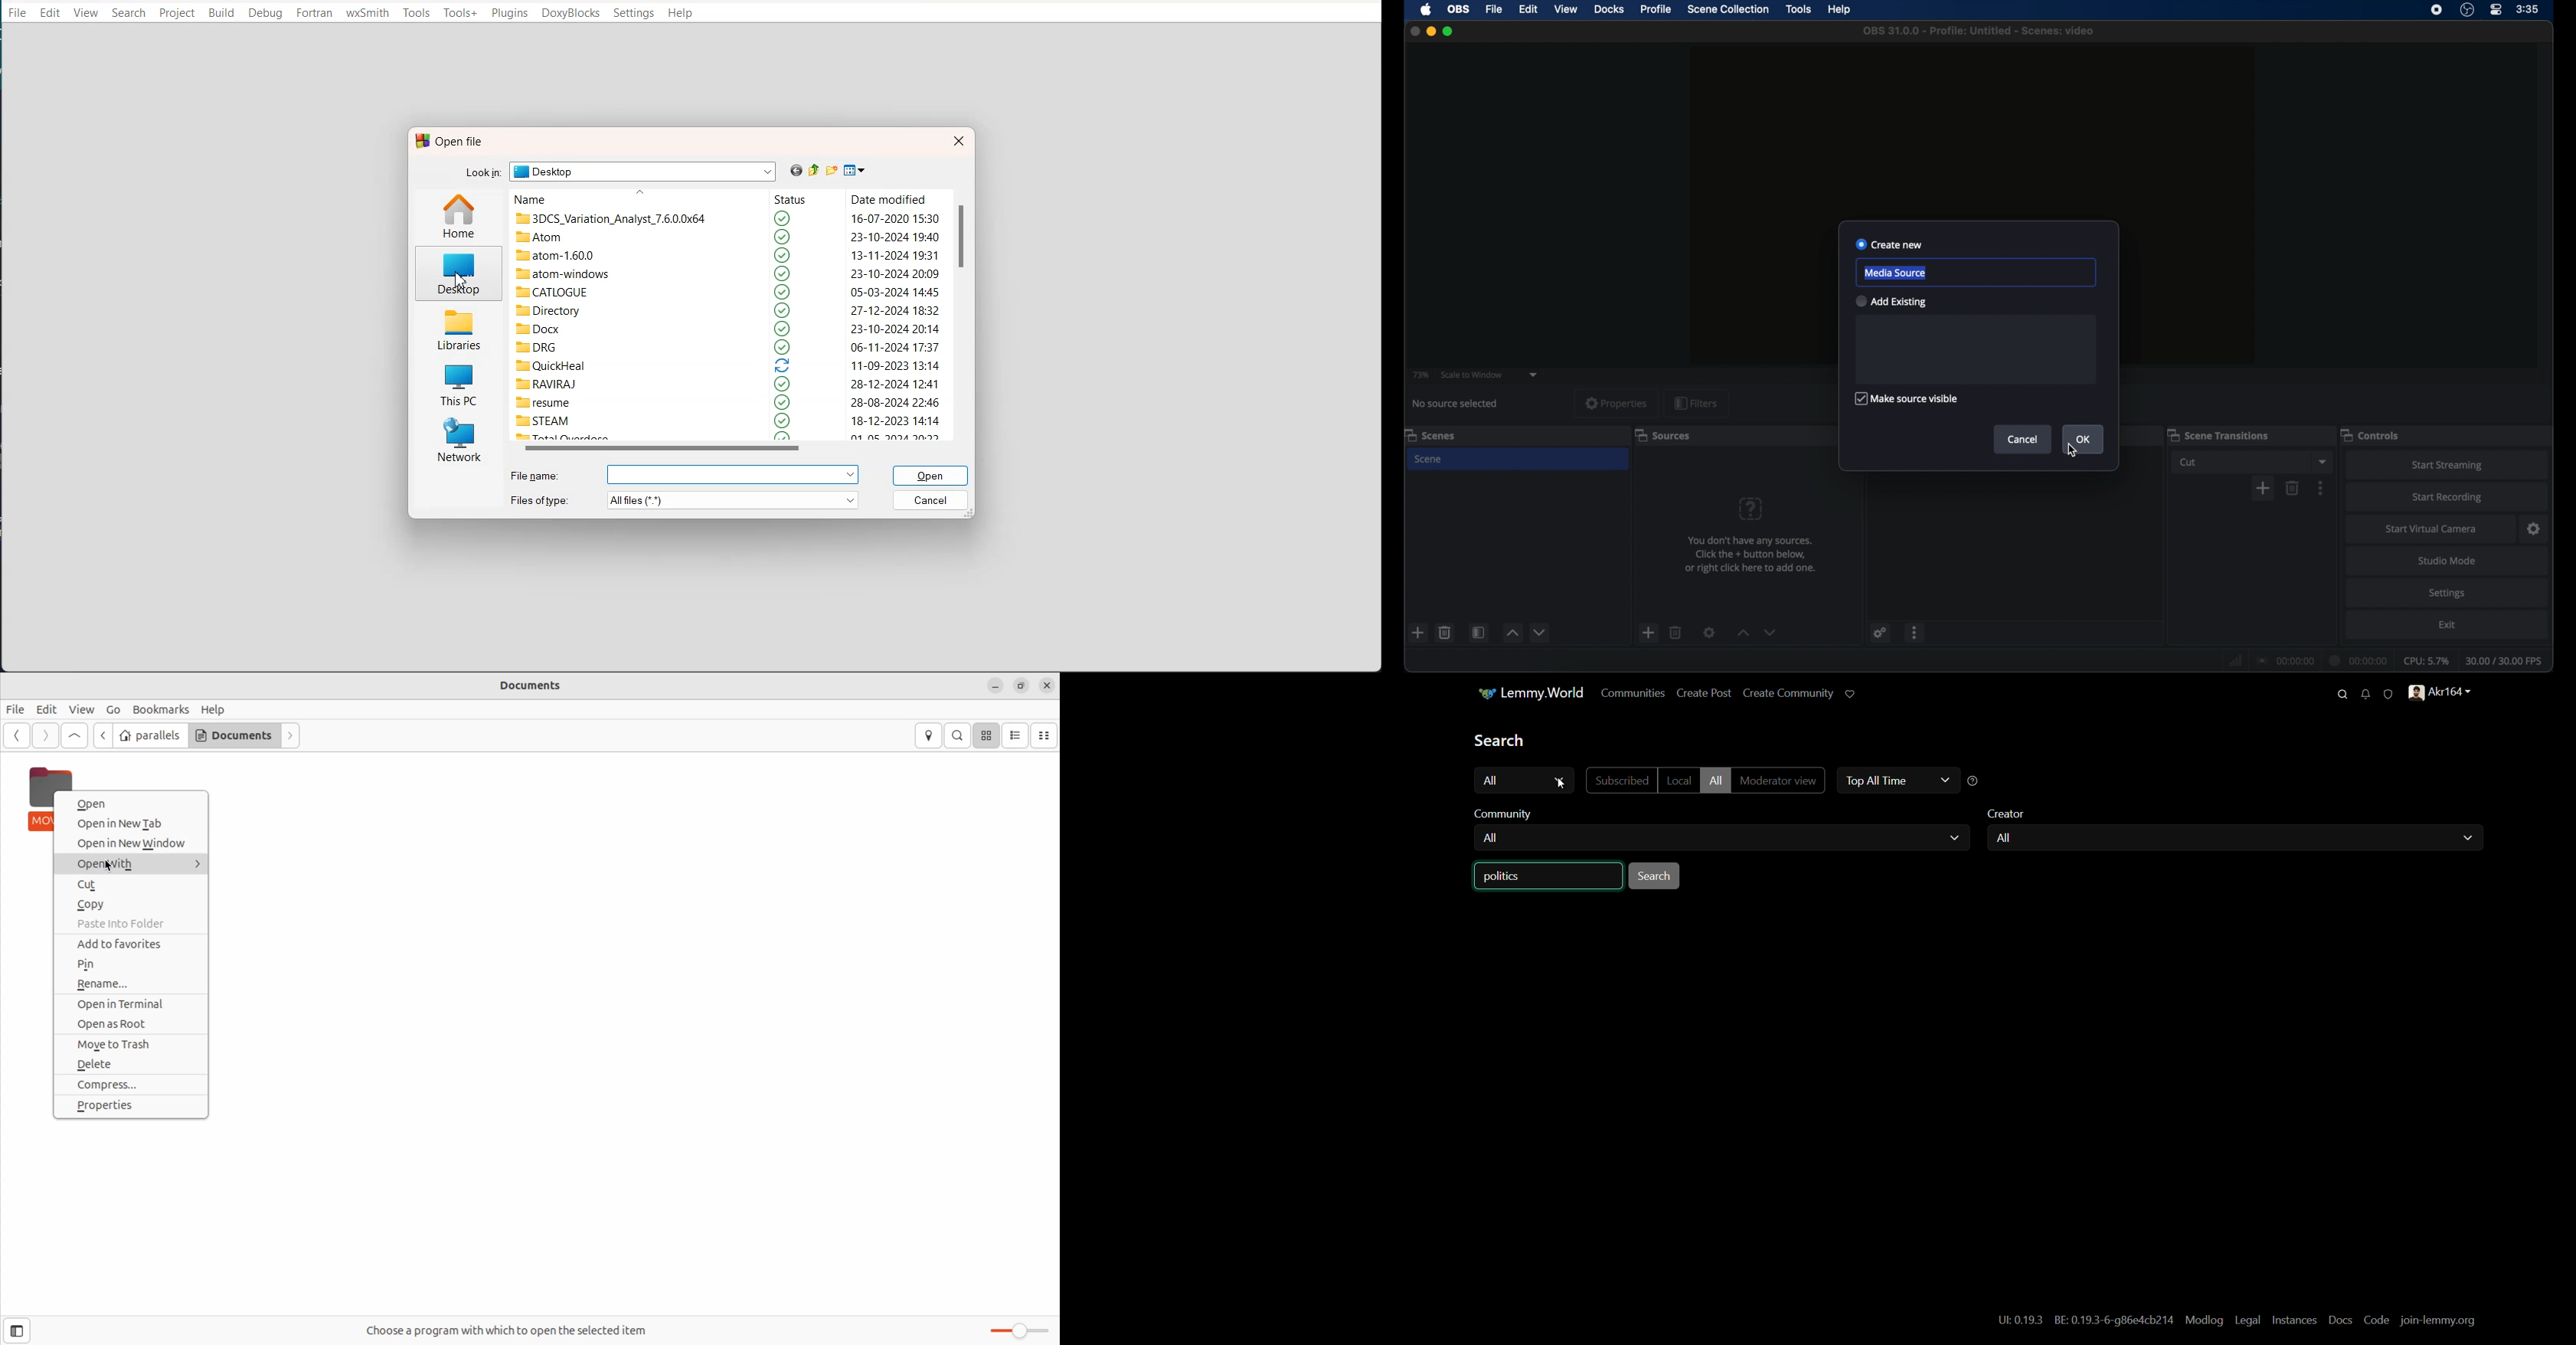 Image resolution: width=2576 pixels, height=1372 pixels. Describe the element at coordinates (51, 13) in the screenshot. I see `Edit` at that location.